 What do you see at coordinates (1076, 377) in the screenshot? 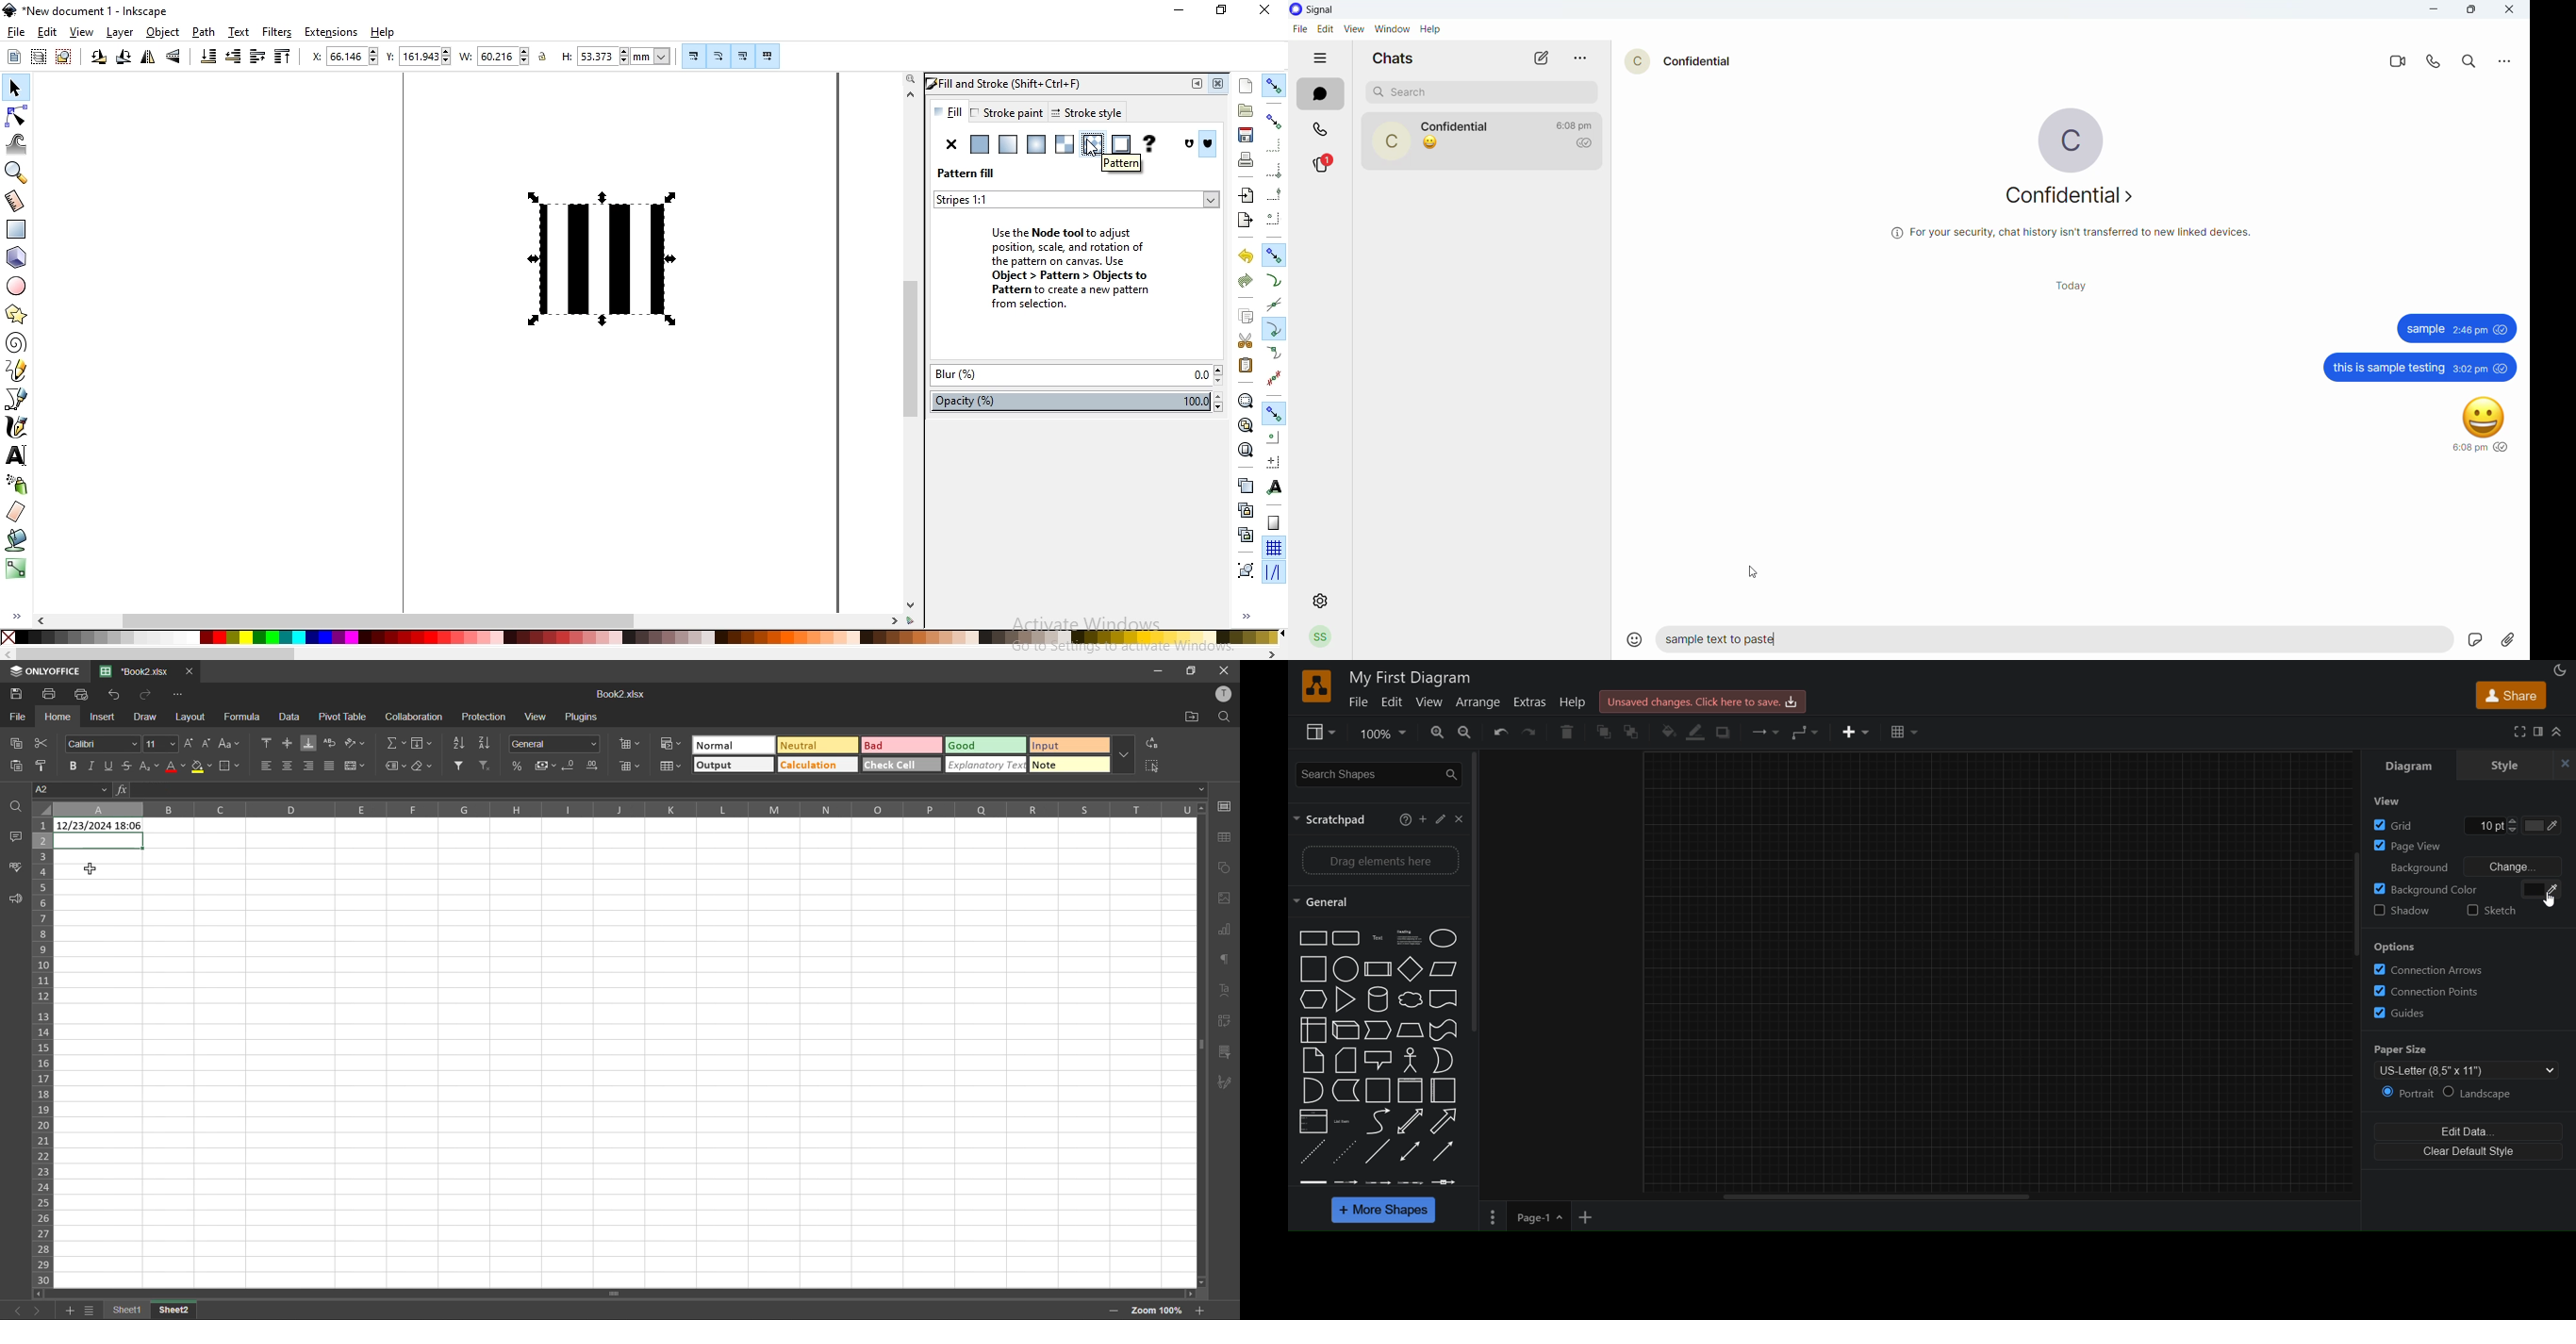
I see `blur(%) 0.0` at bounding box center [1076, 377].